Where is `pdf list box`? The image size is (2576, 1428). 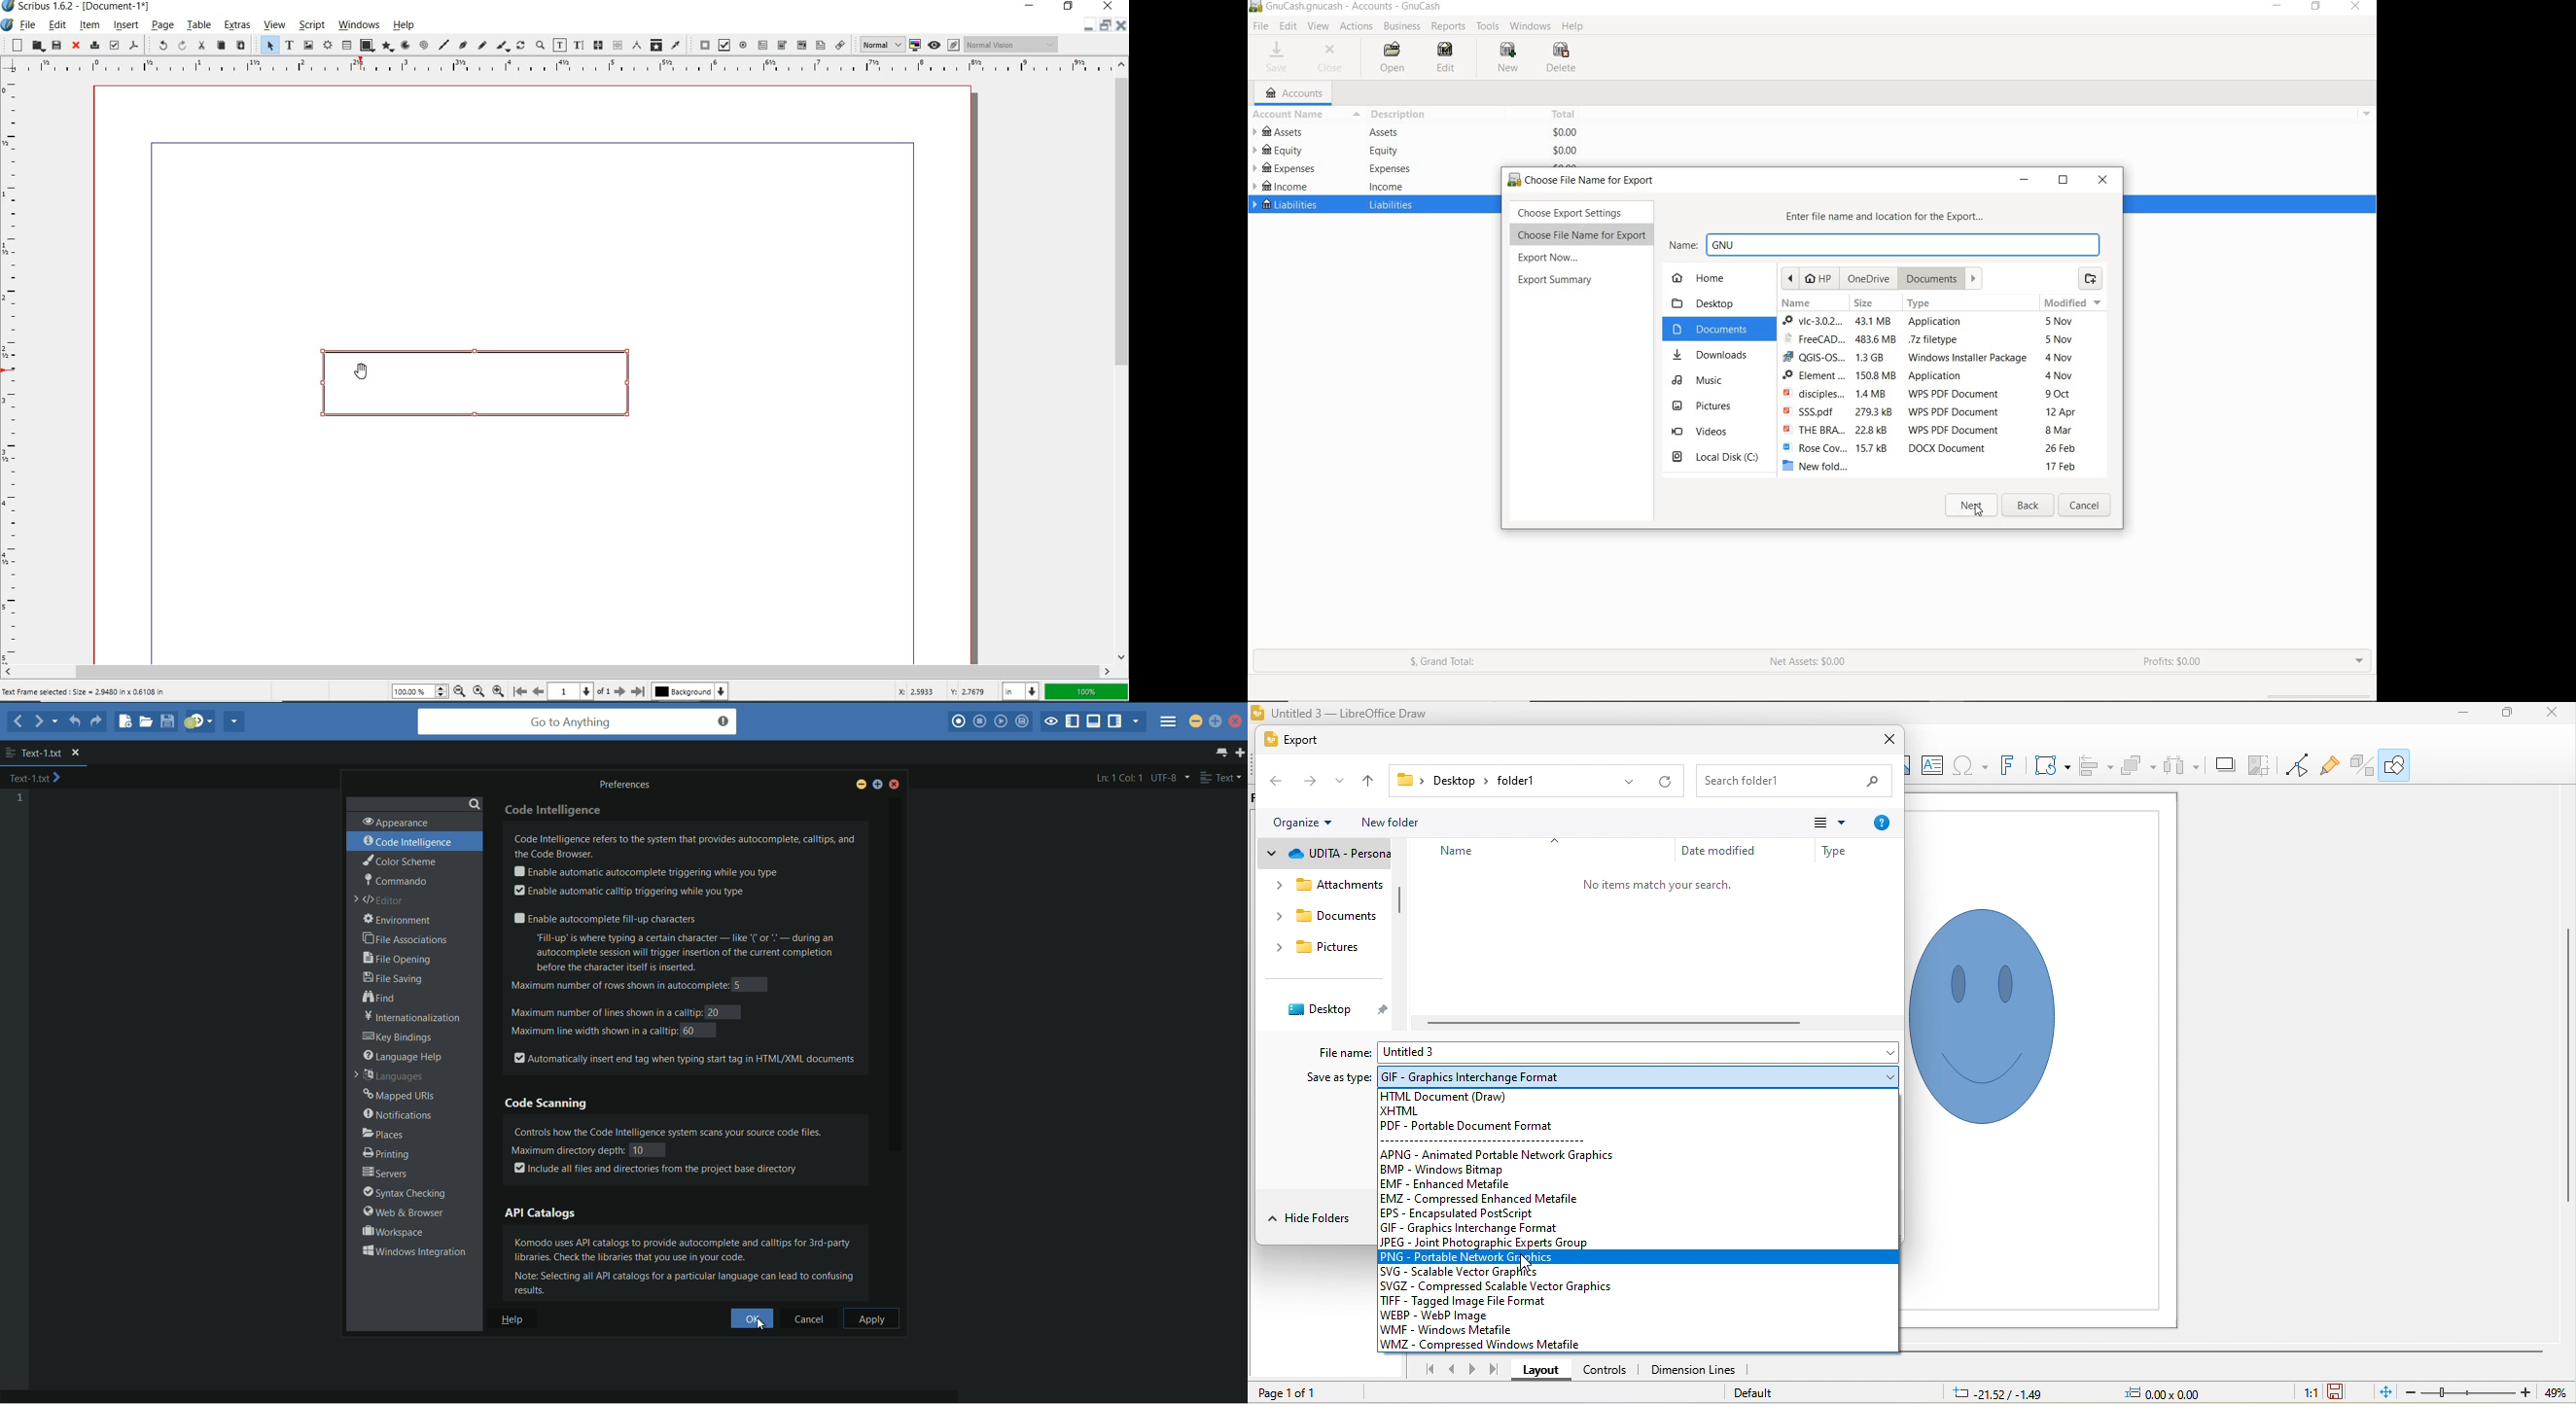
pdf list box is located at coordinates (801, 44).